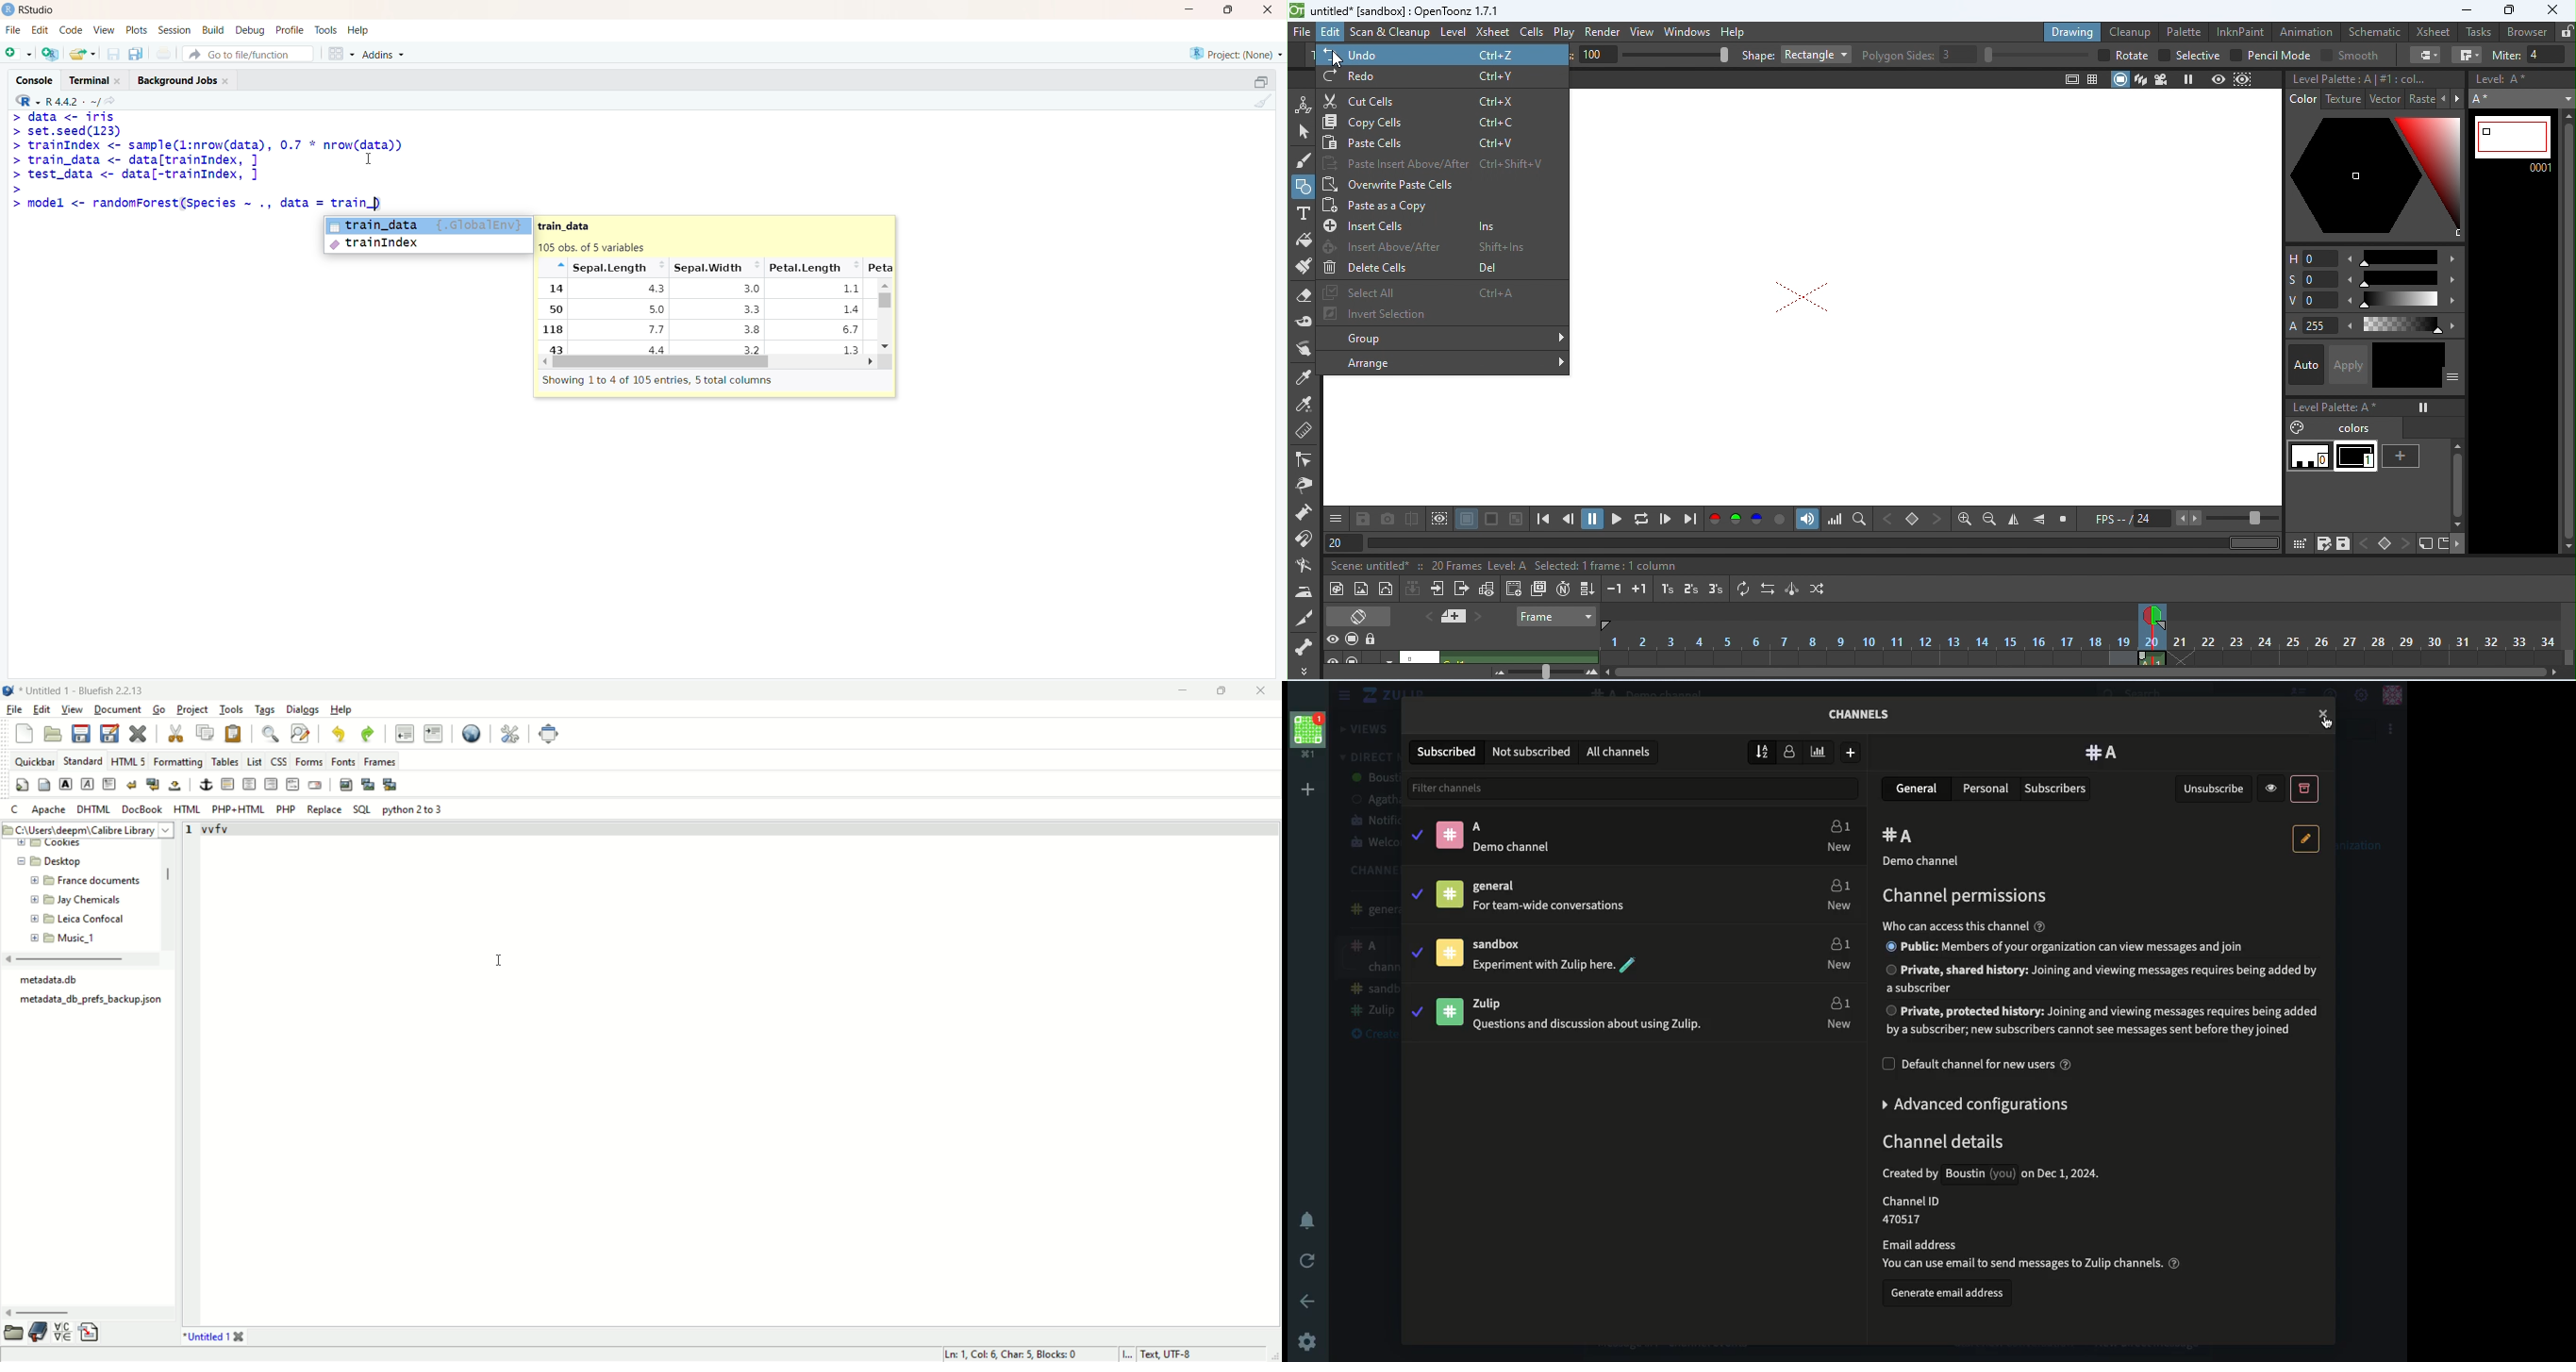  Describe the element at coordinates (2363, 693) in the screenshot. I see `Settings` at that location.